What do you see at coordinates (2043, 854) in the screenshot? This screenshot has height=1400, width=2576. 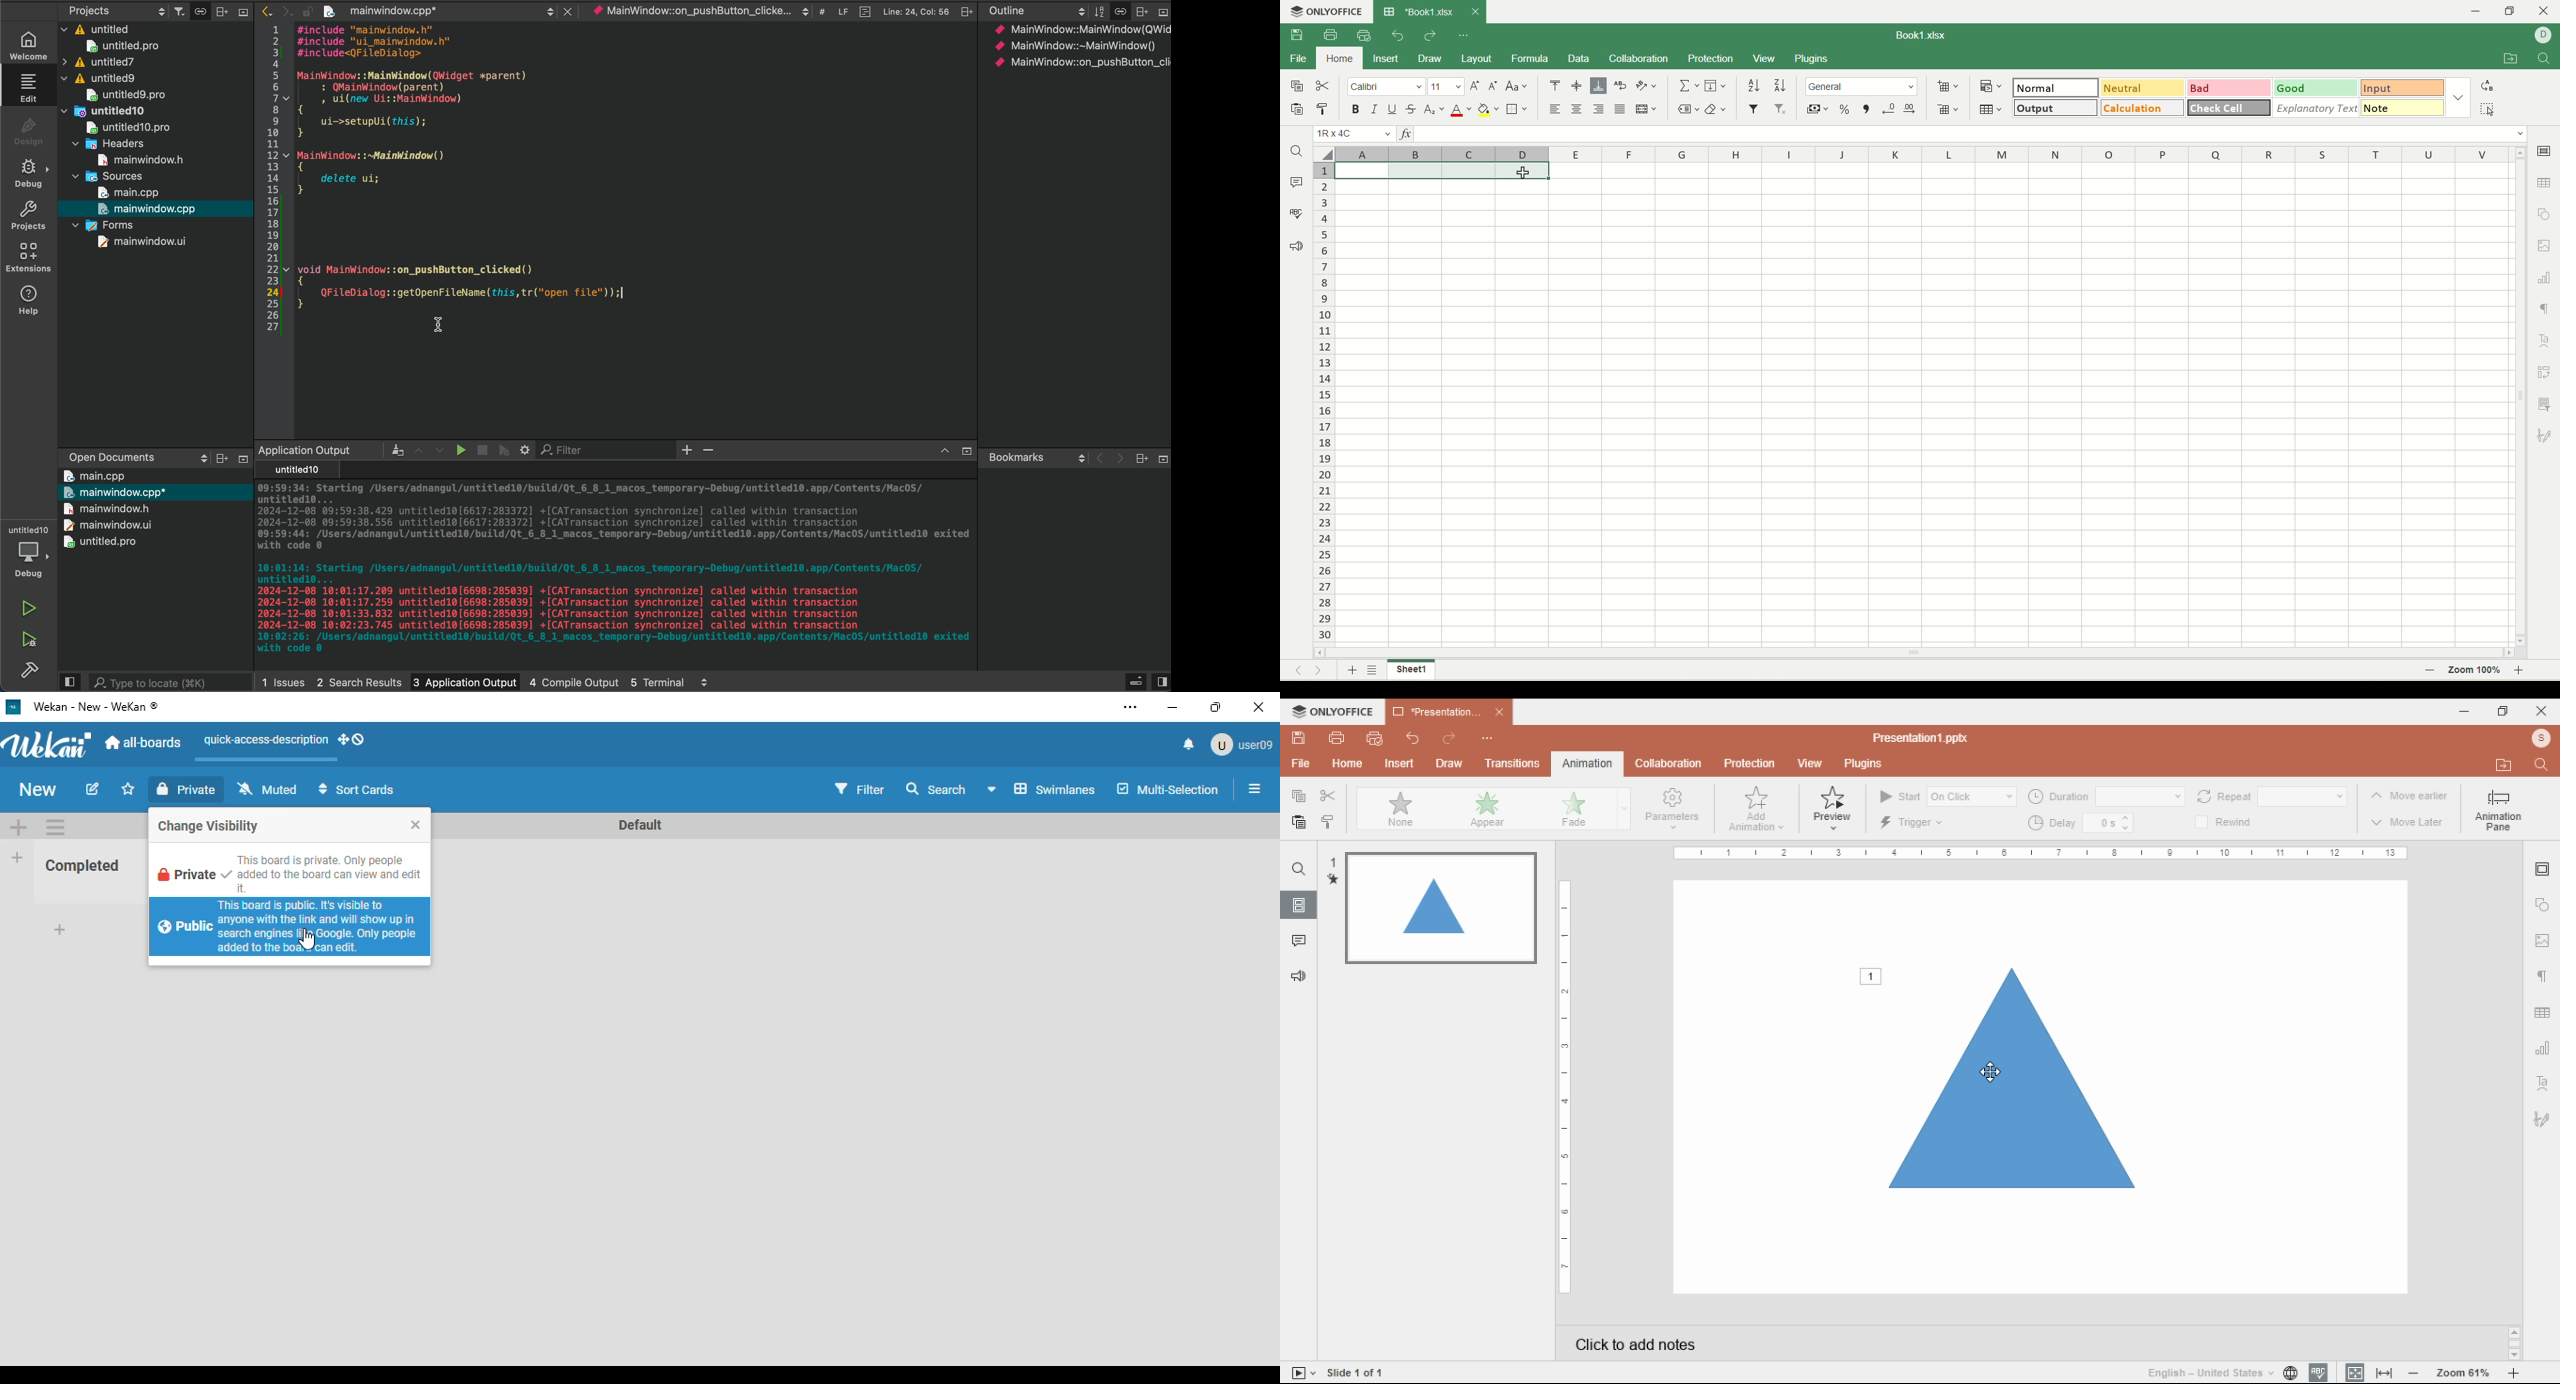 I see `horizontal scale` at bounding box center [2043, 854].